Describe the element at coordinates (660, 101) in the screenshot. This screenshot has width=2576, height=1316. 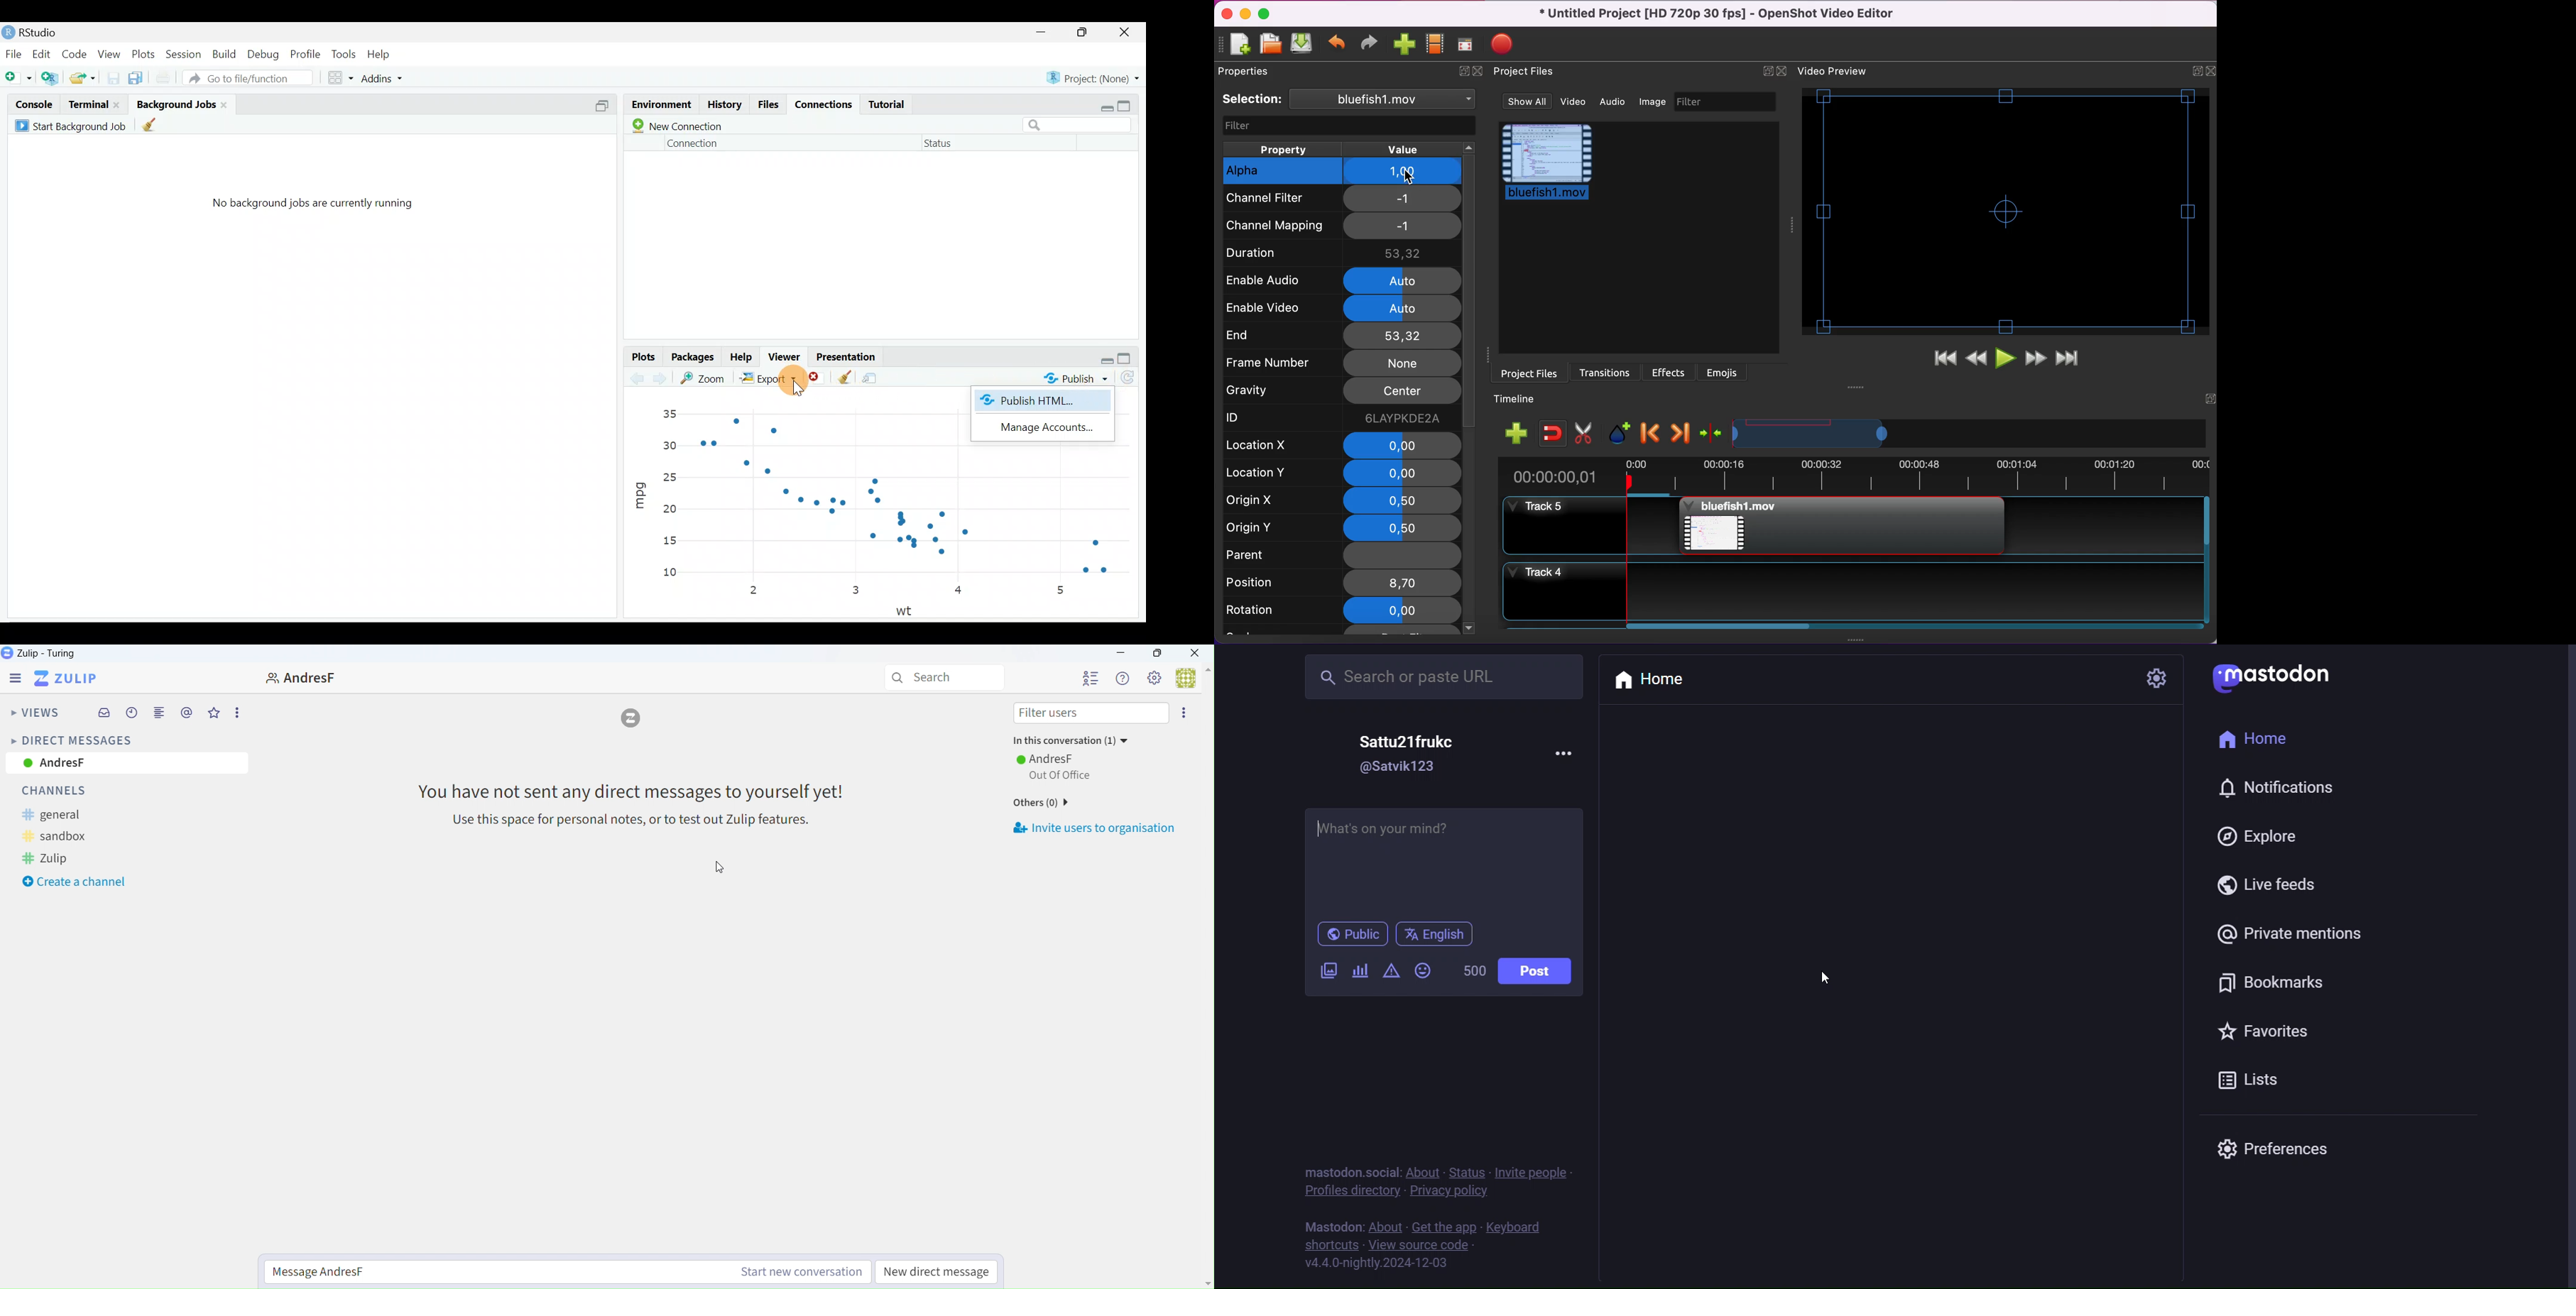
I see `Environment` at that location.